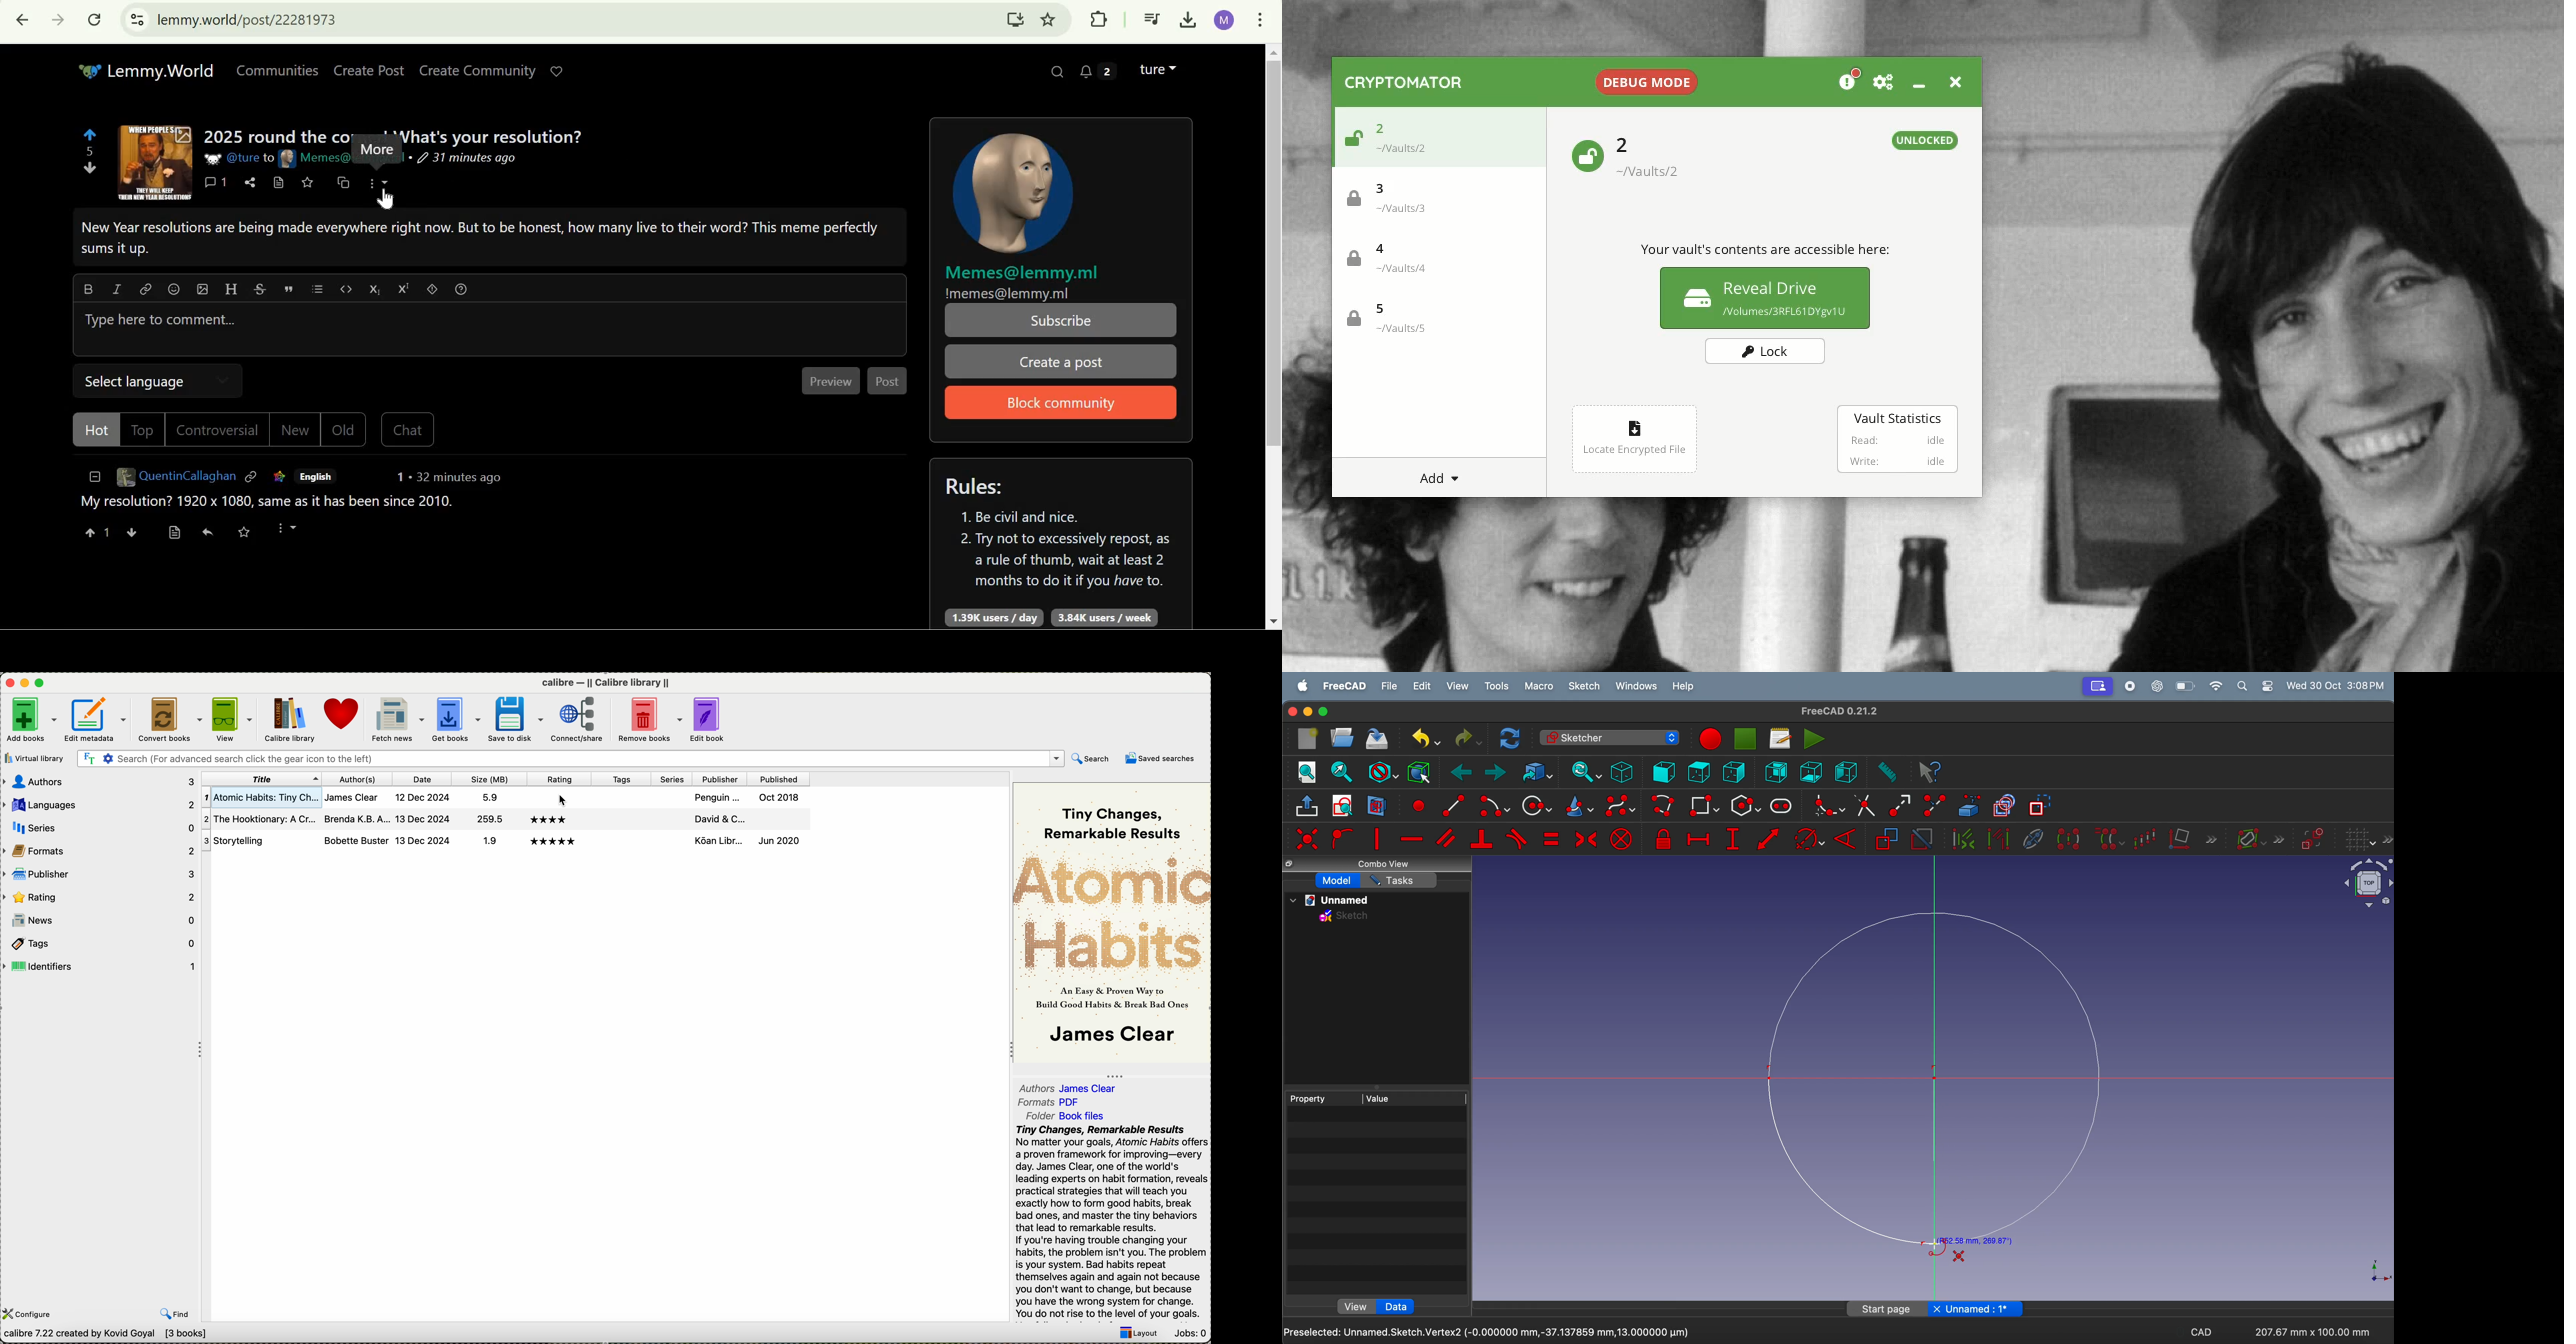  I want to click on sketcher workbench, so click(1609, 737).